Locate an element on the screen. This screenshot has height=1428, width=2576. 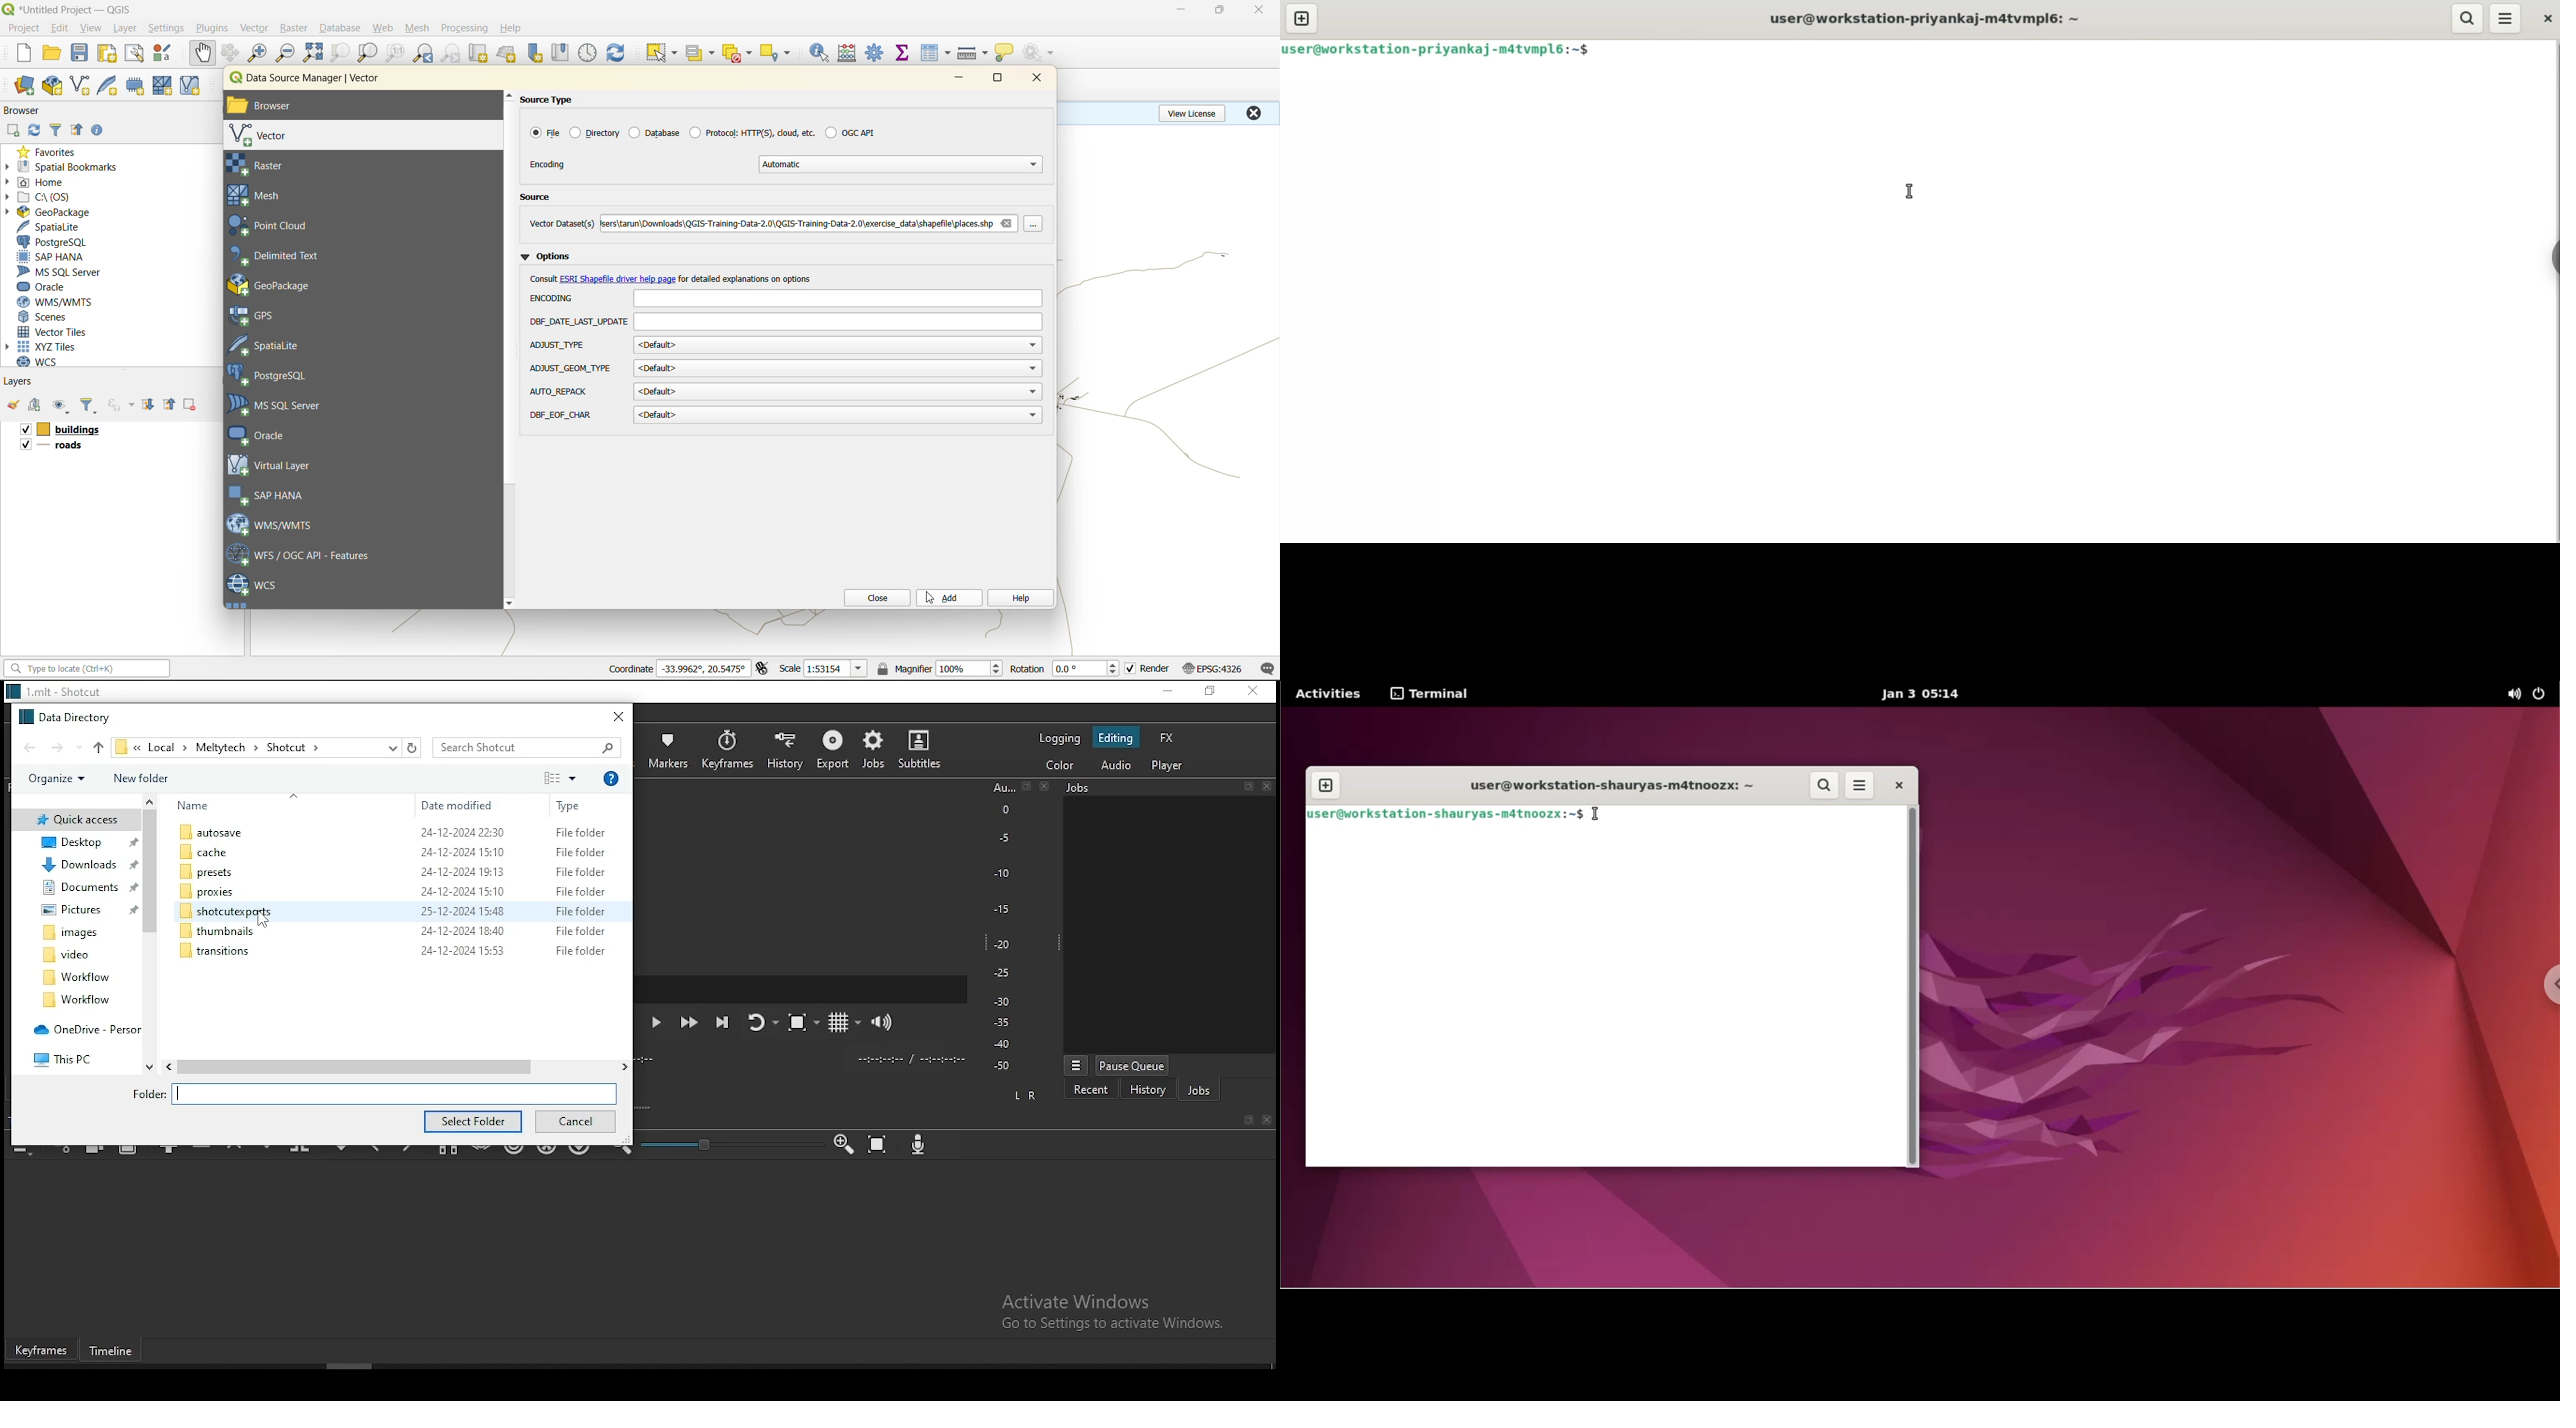
automatic is located at coordinates (903, 164).